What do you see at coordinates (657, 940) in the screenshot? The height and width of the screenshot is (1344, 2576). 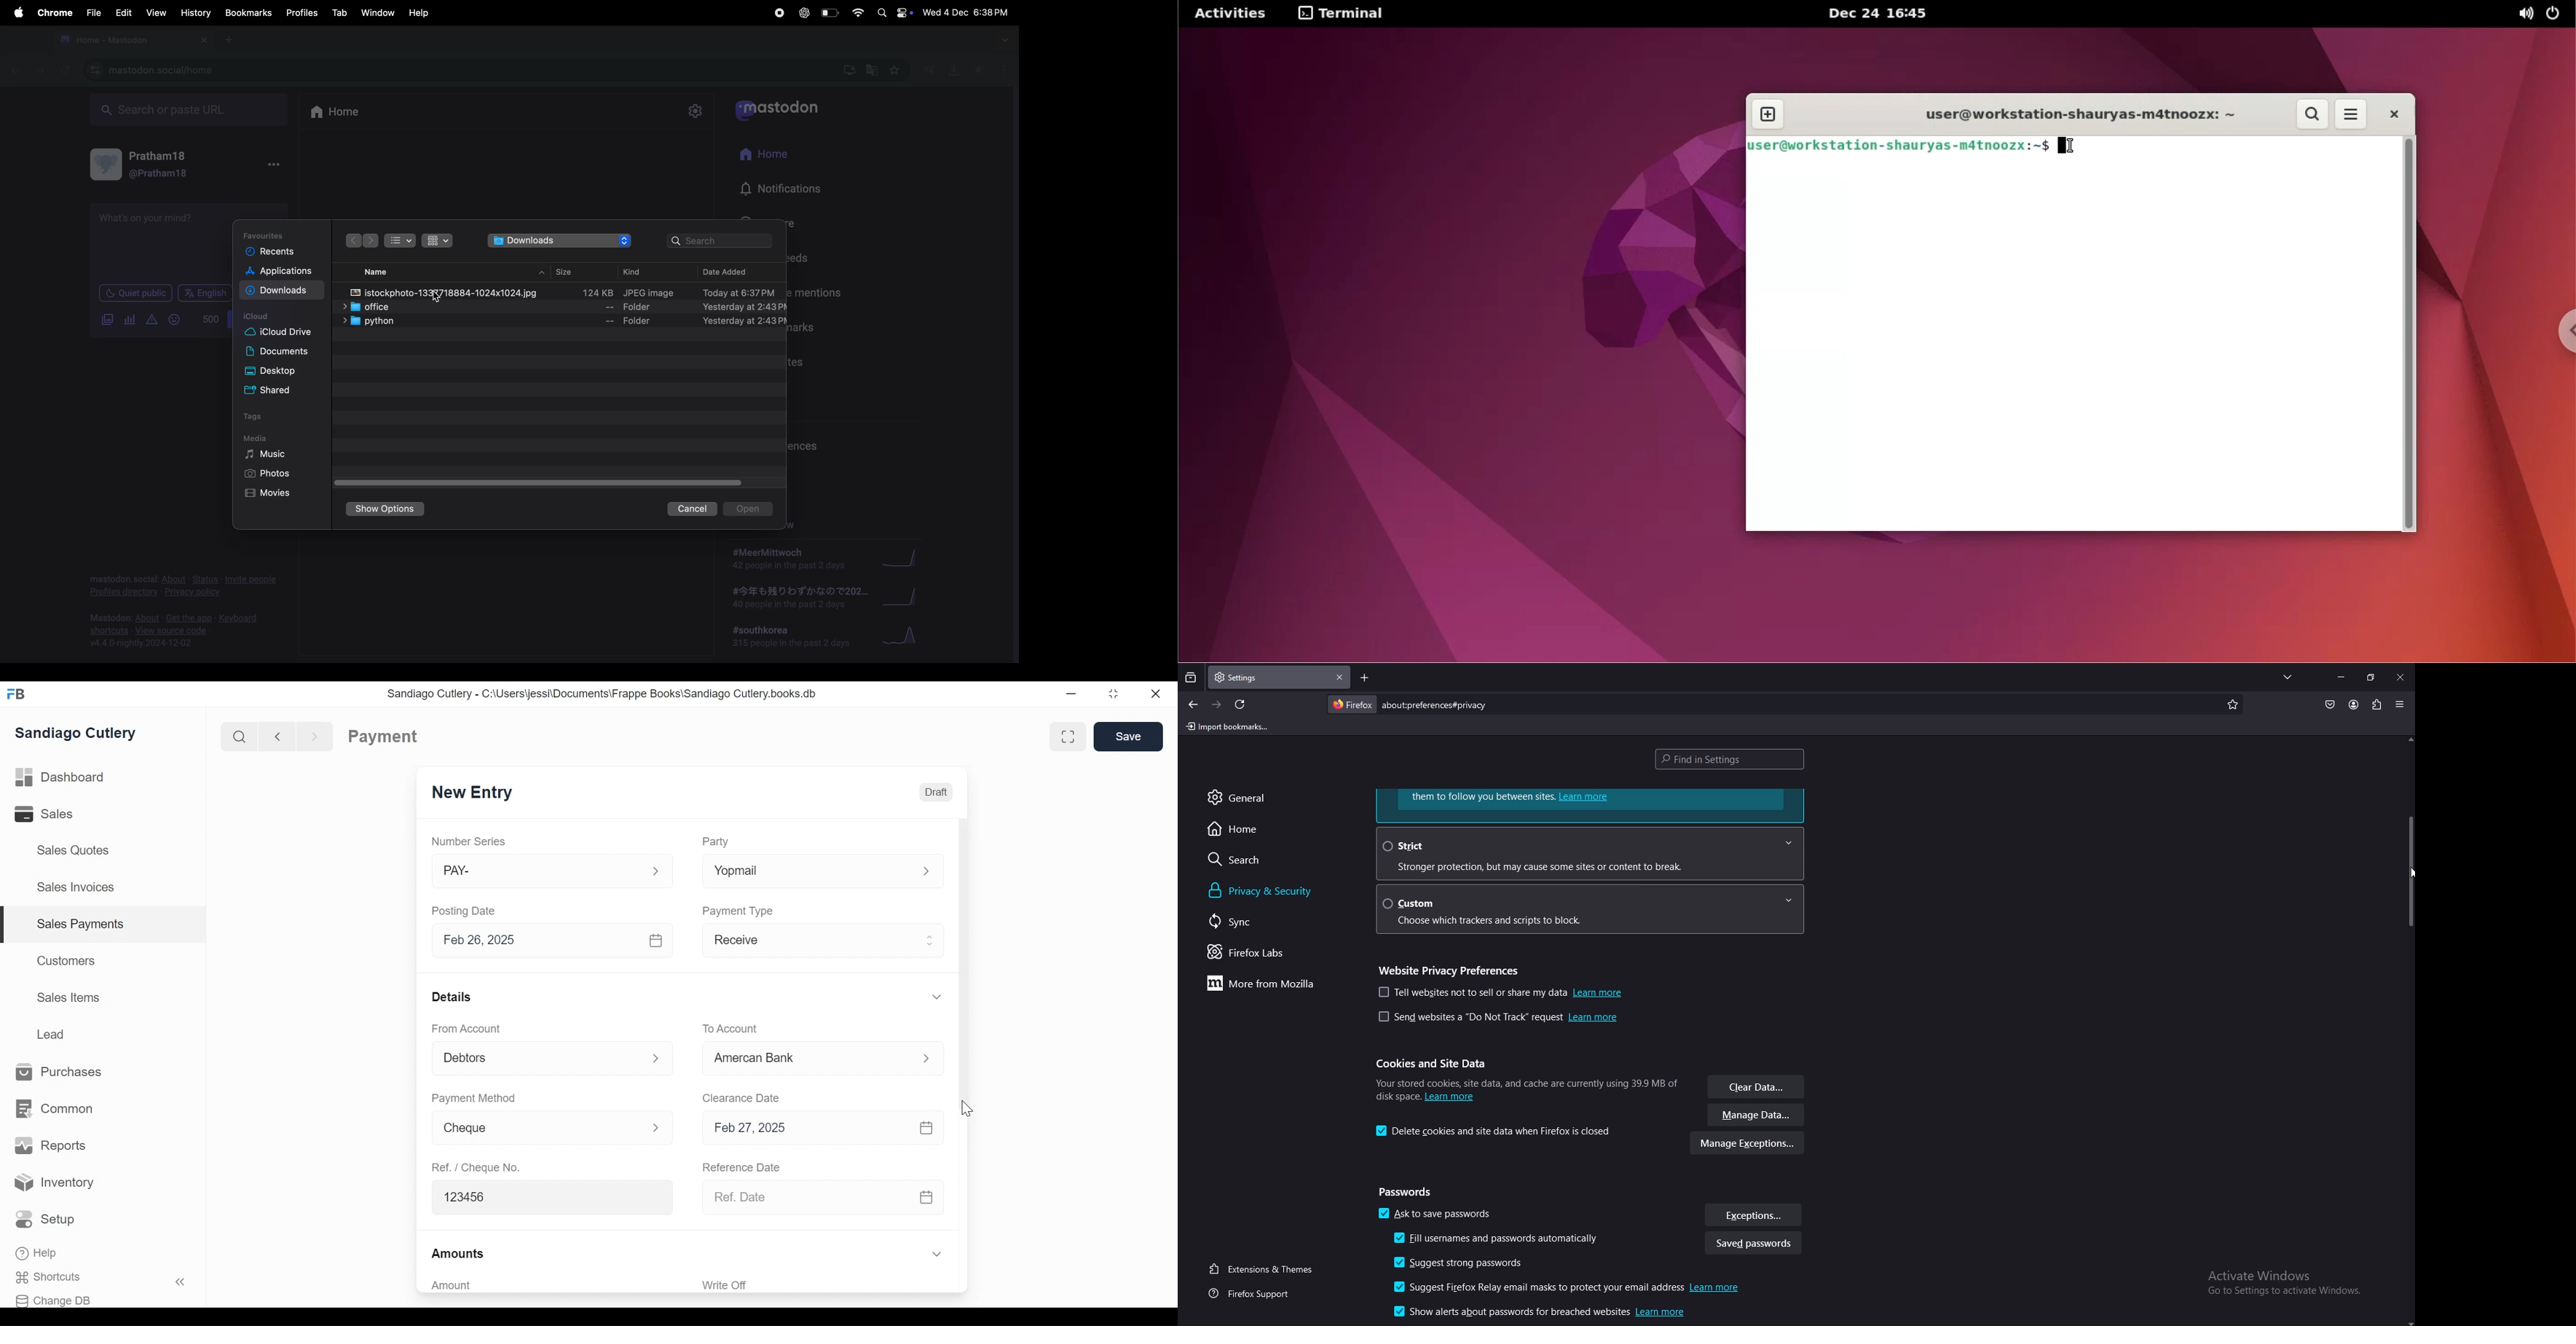 I see `Calendar` at bounding box center [657, 940].